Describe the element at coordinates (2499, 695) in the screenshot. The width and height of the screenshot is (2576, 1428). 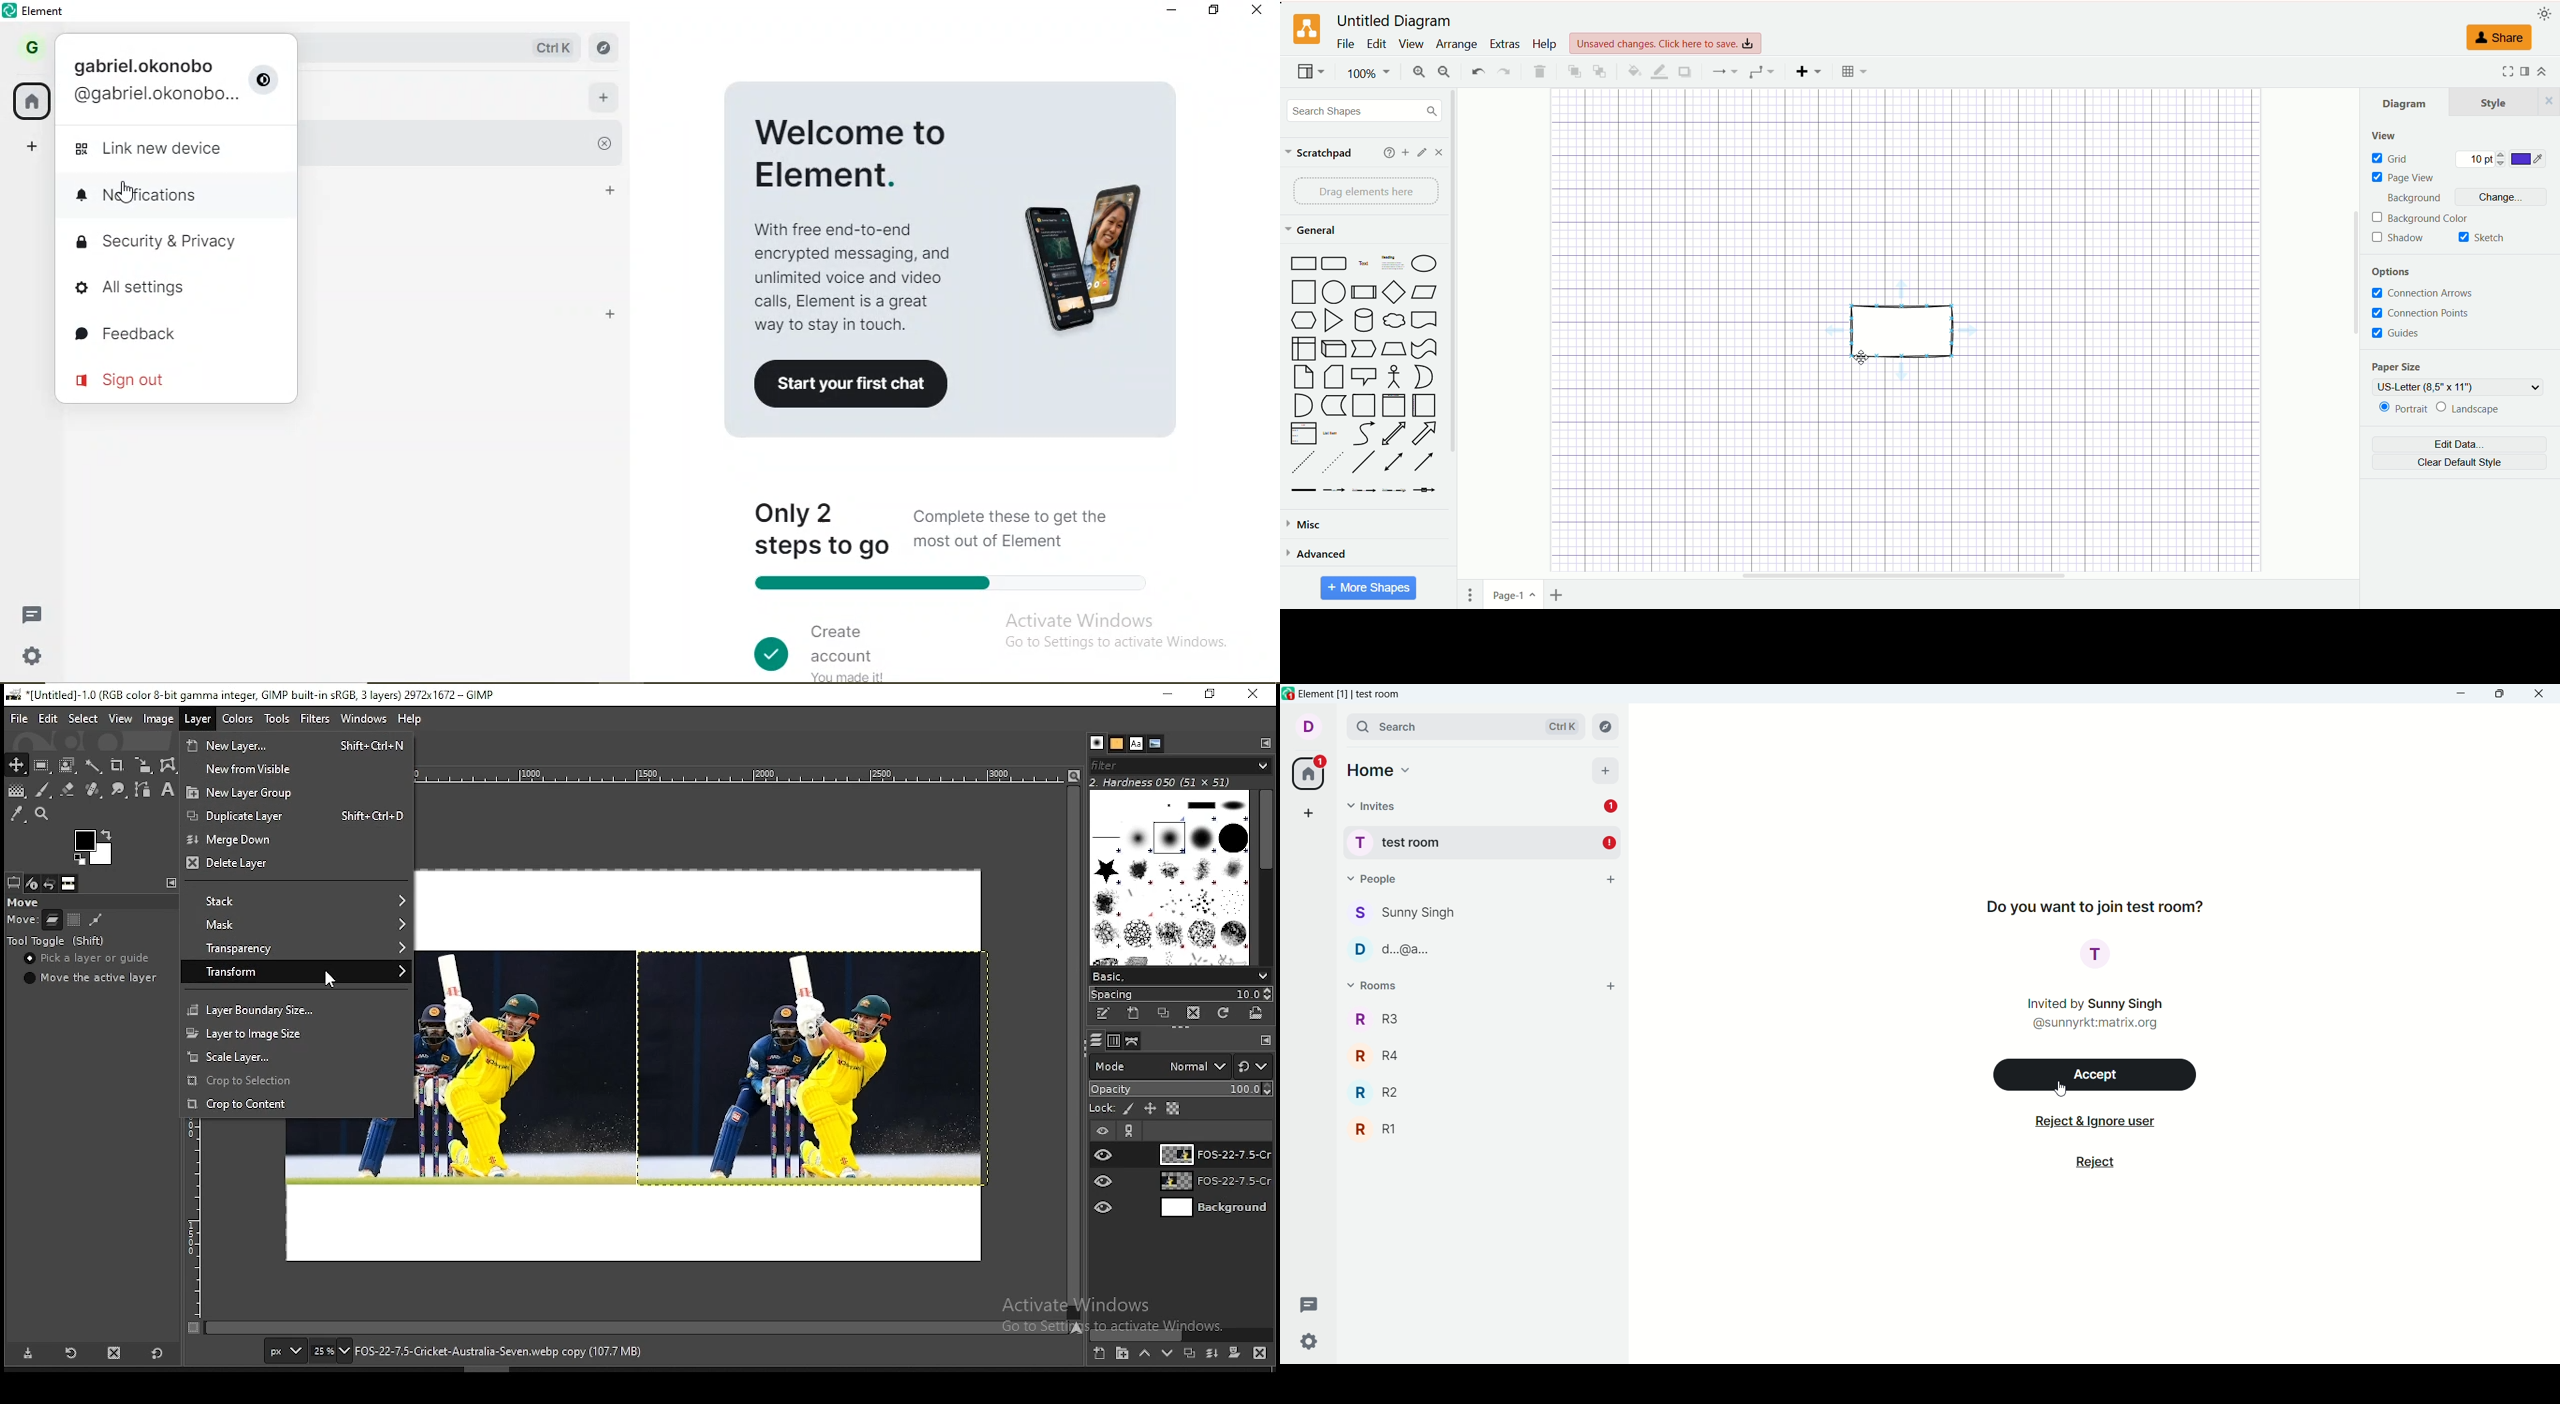
I see `maximize` at that location.